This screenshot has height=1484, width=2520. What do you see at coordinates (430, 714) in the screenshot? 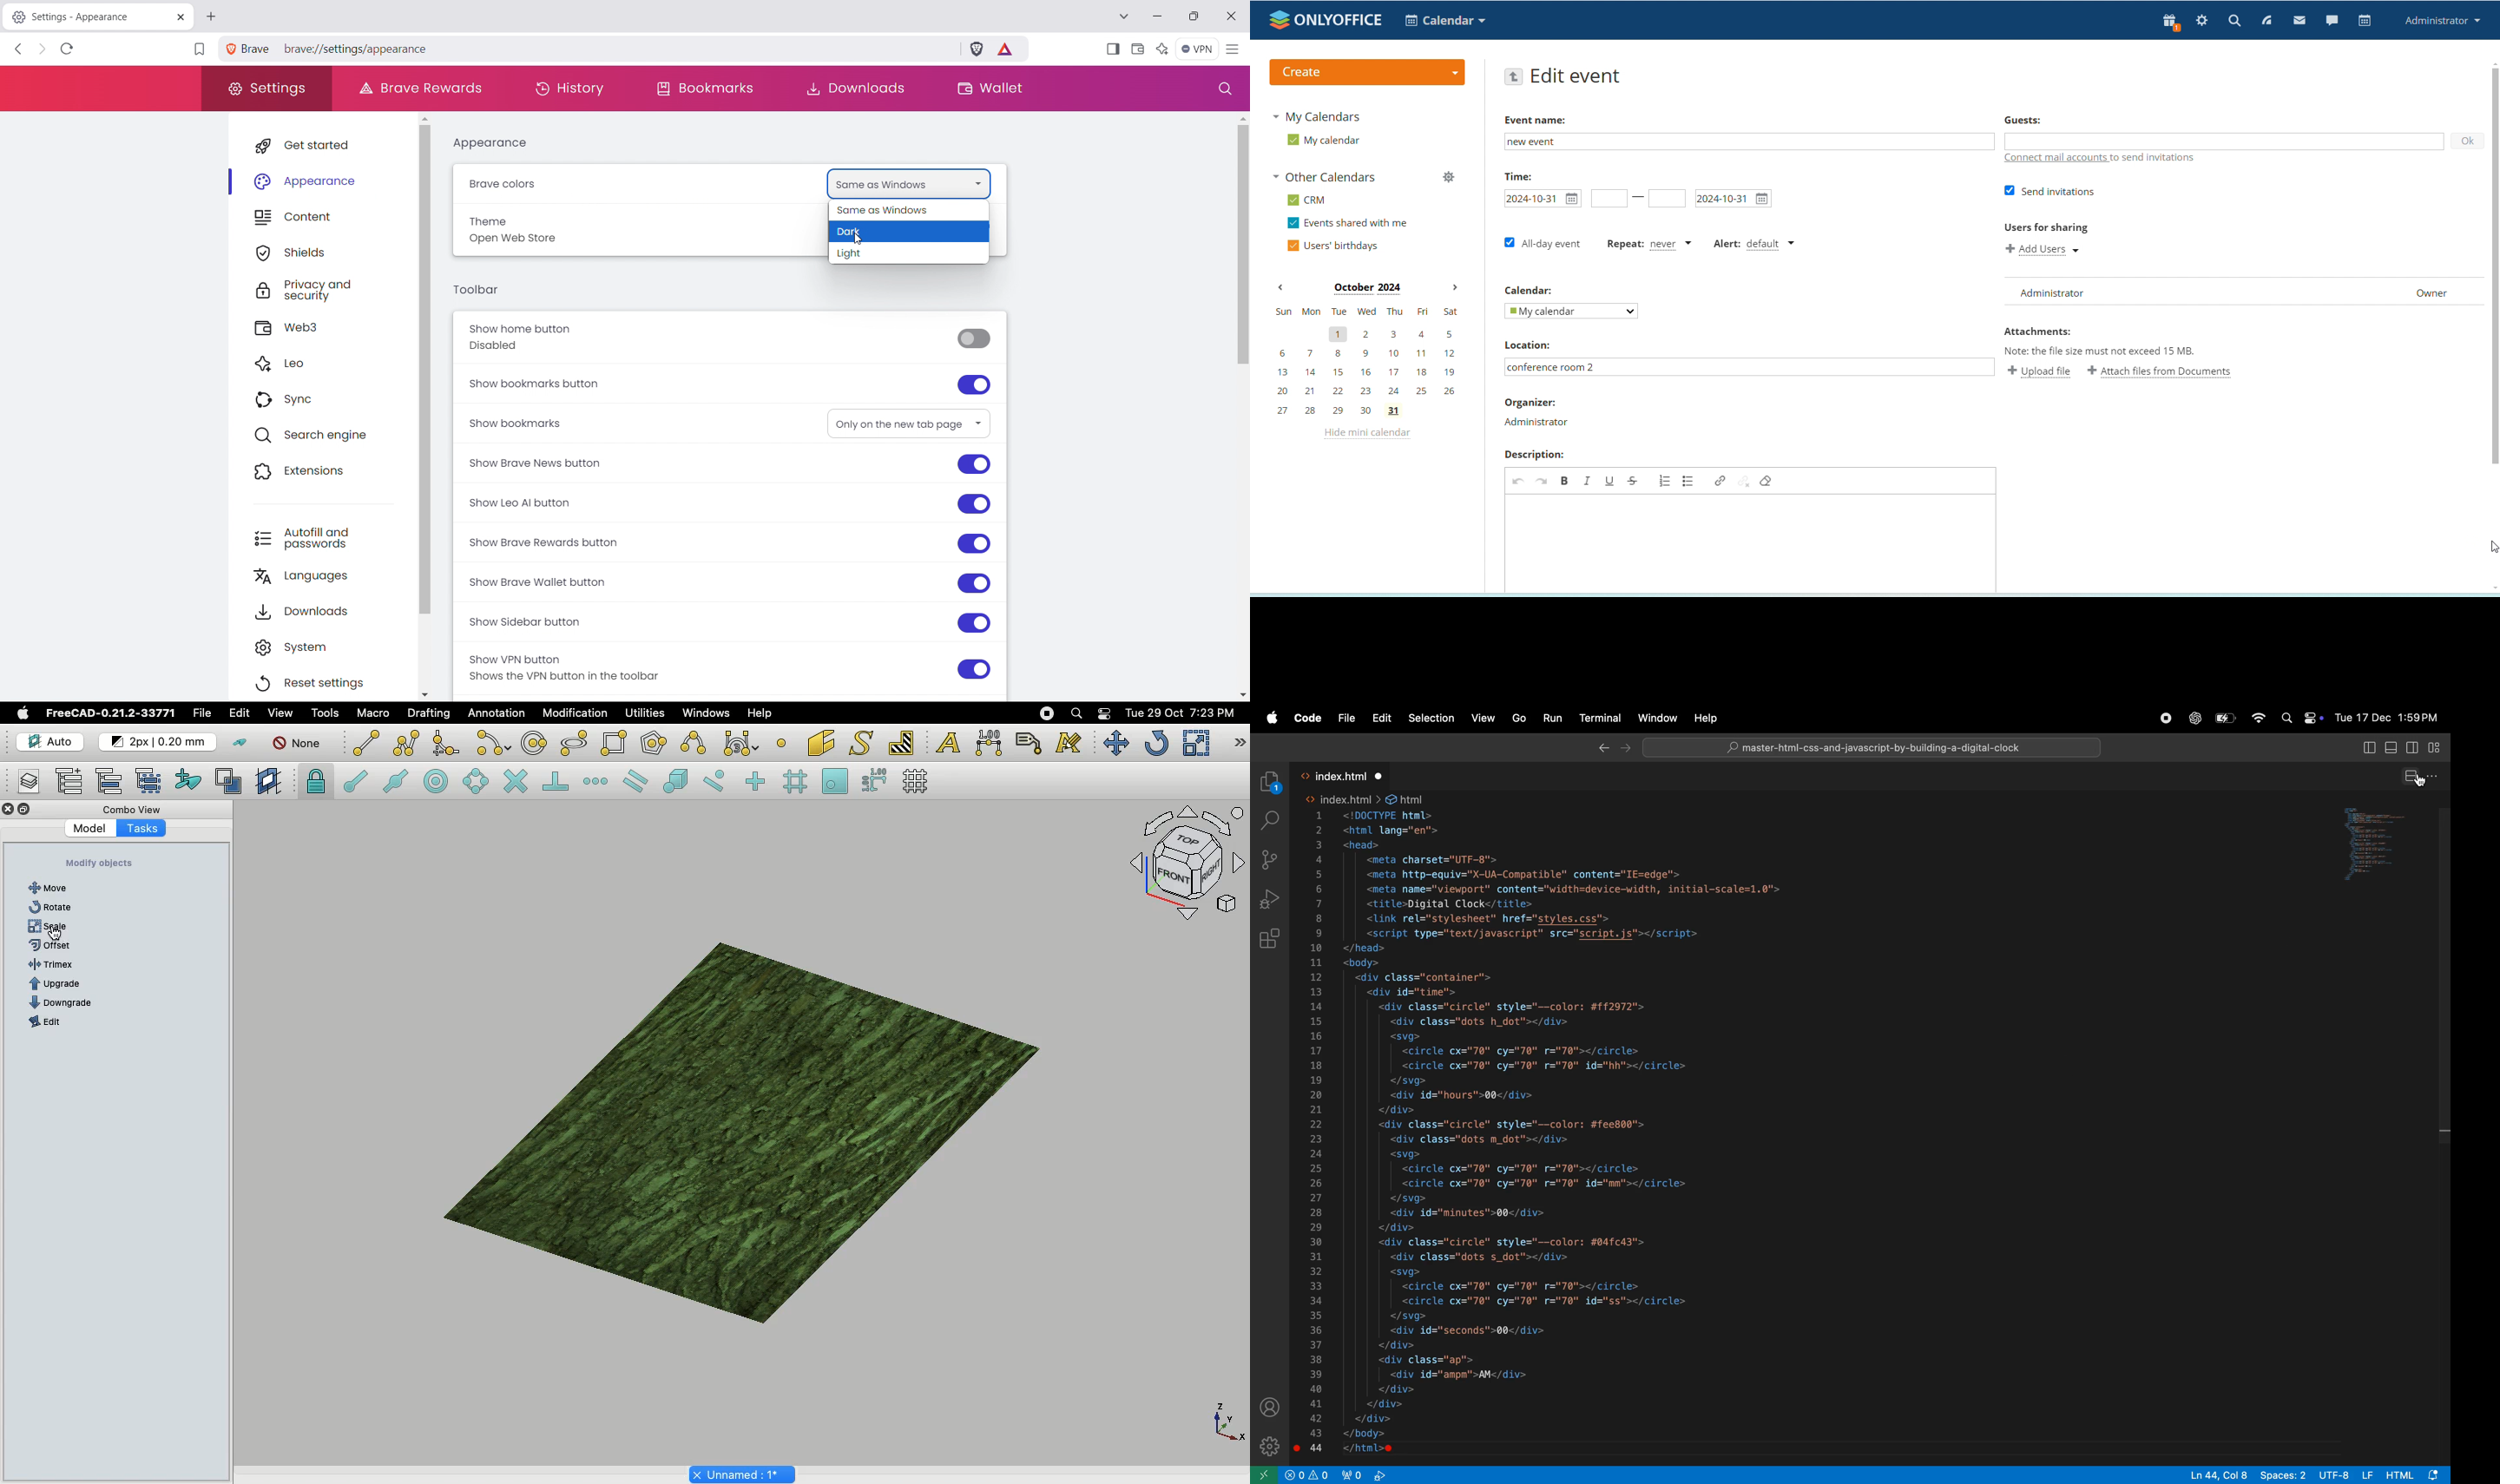
I see `Drafting` at bounding box center [430, 714].